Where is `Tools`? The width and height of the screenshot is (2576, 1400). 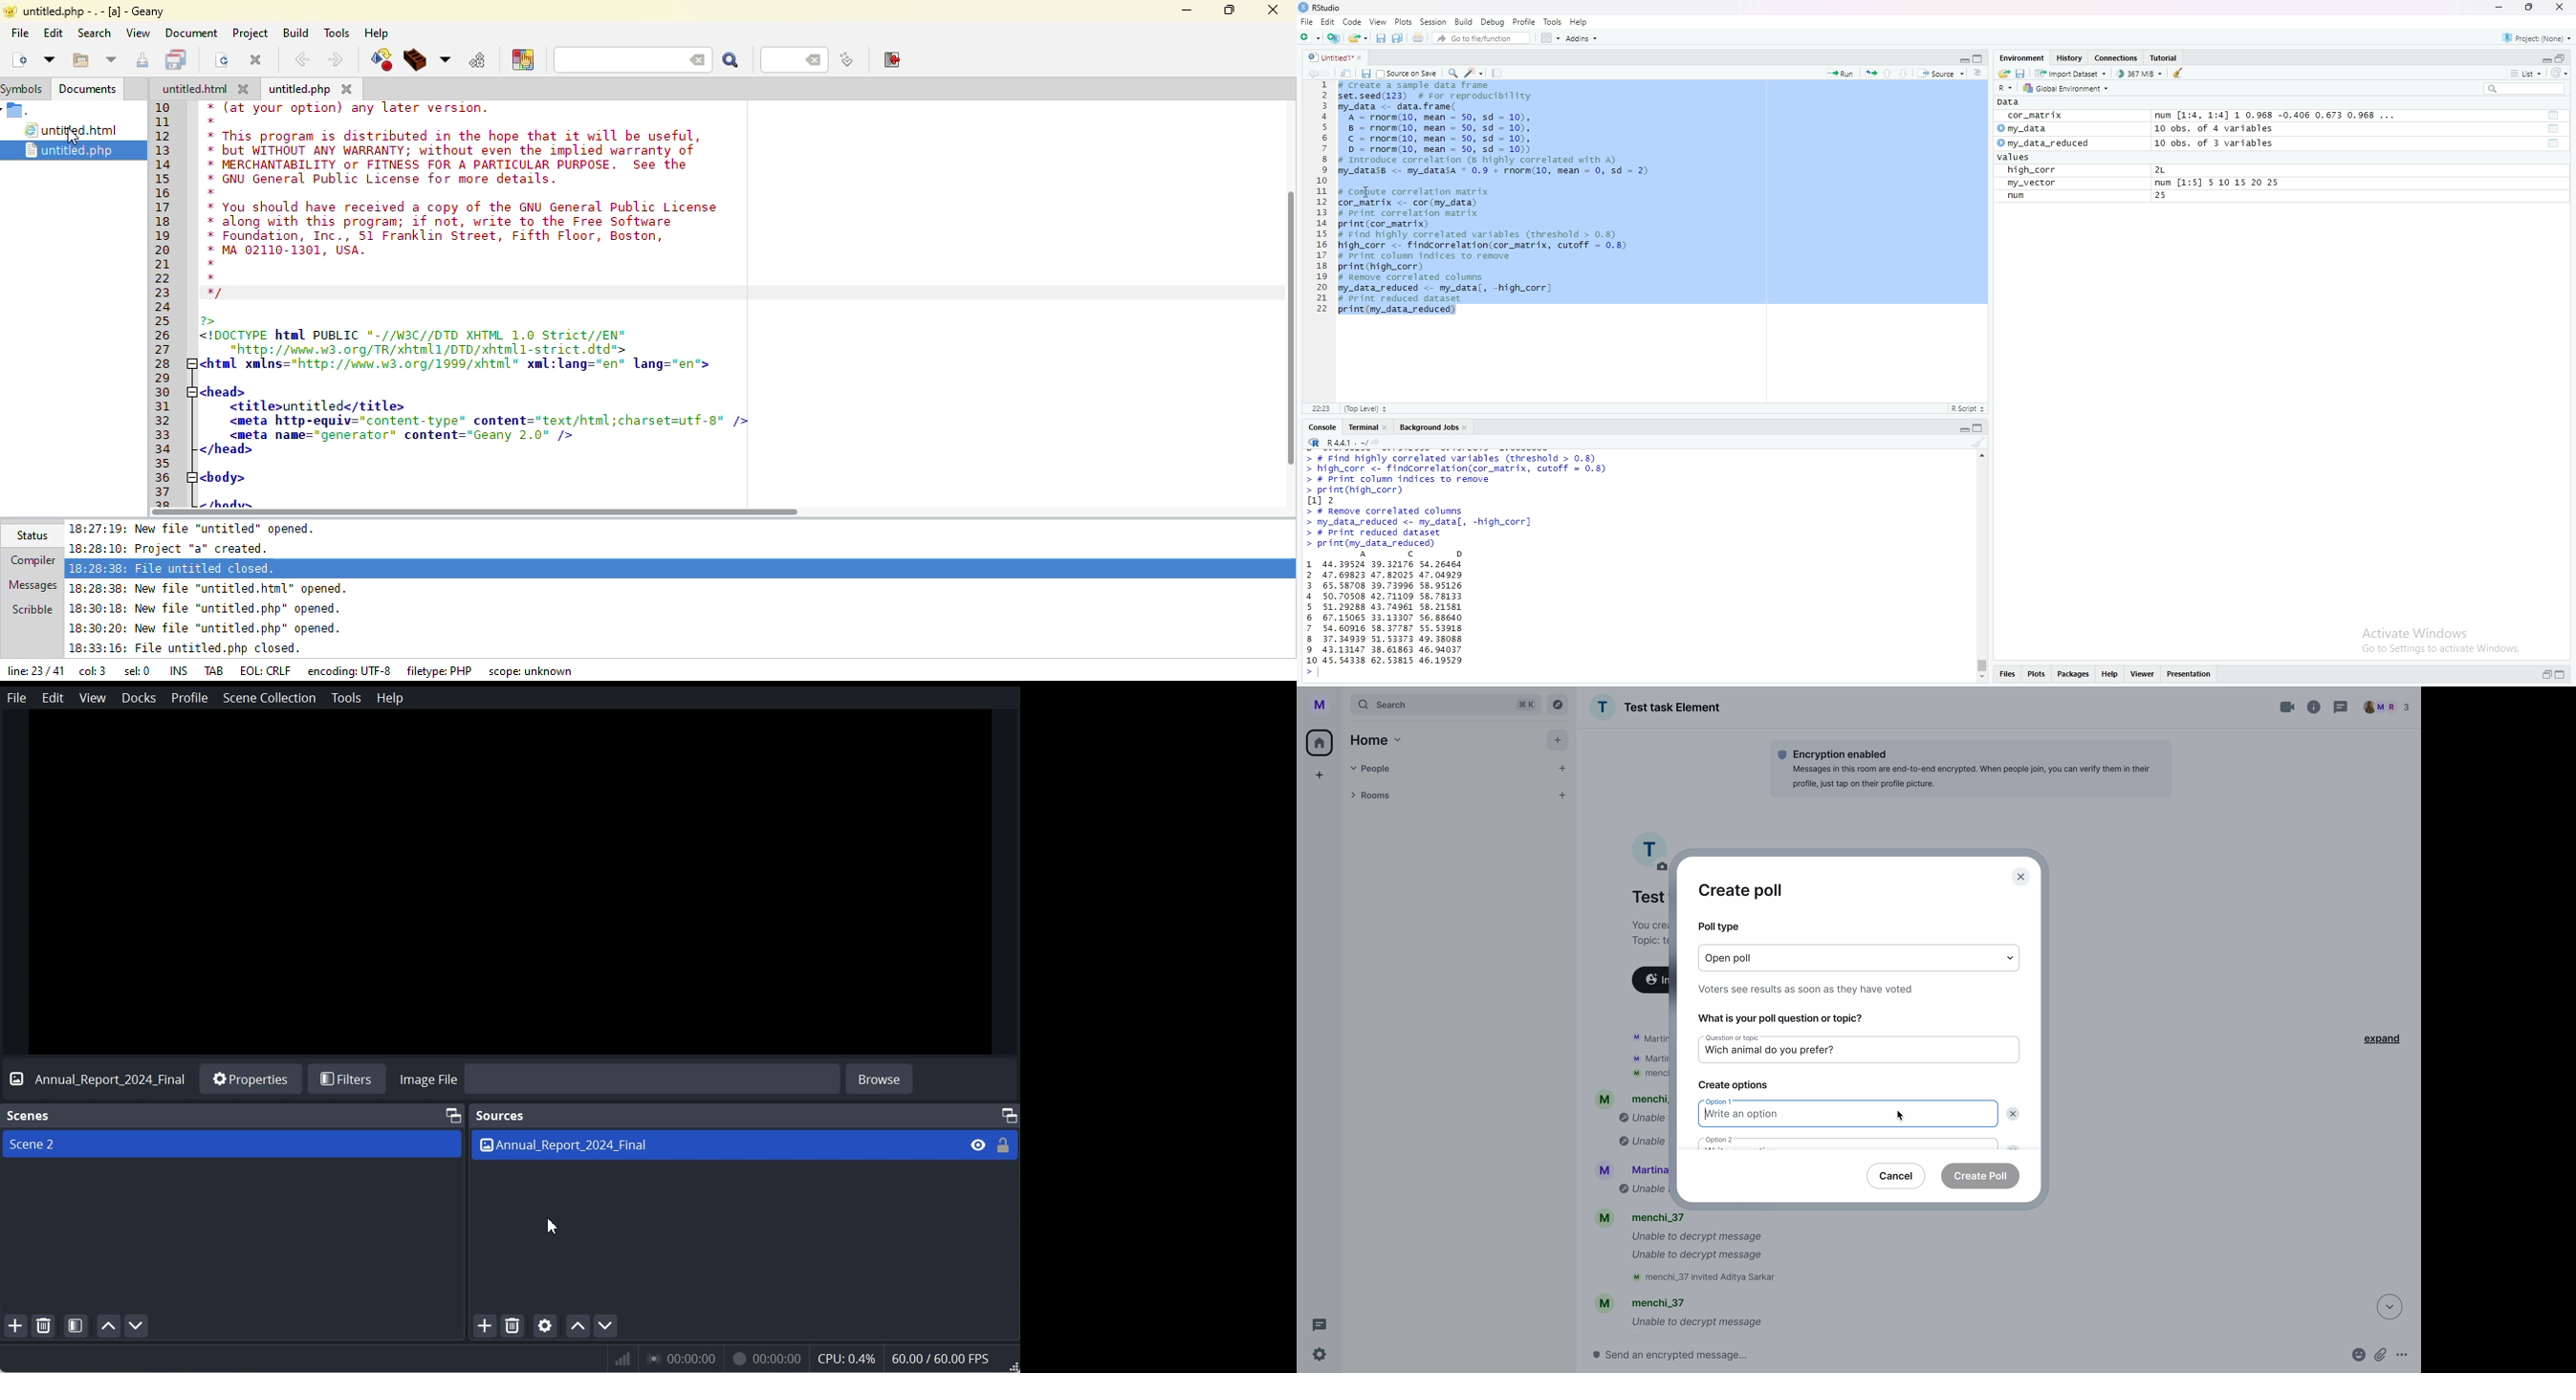 Tools is located at coordinates (1554, 21).